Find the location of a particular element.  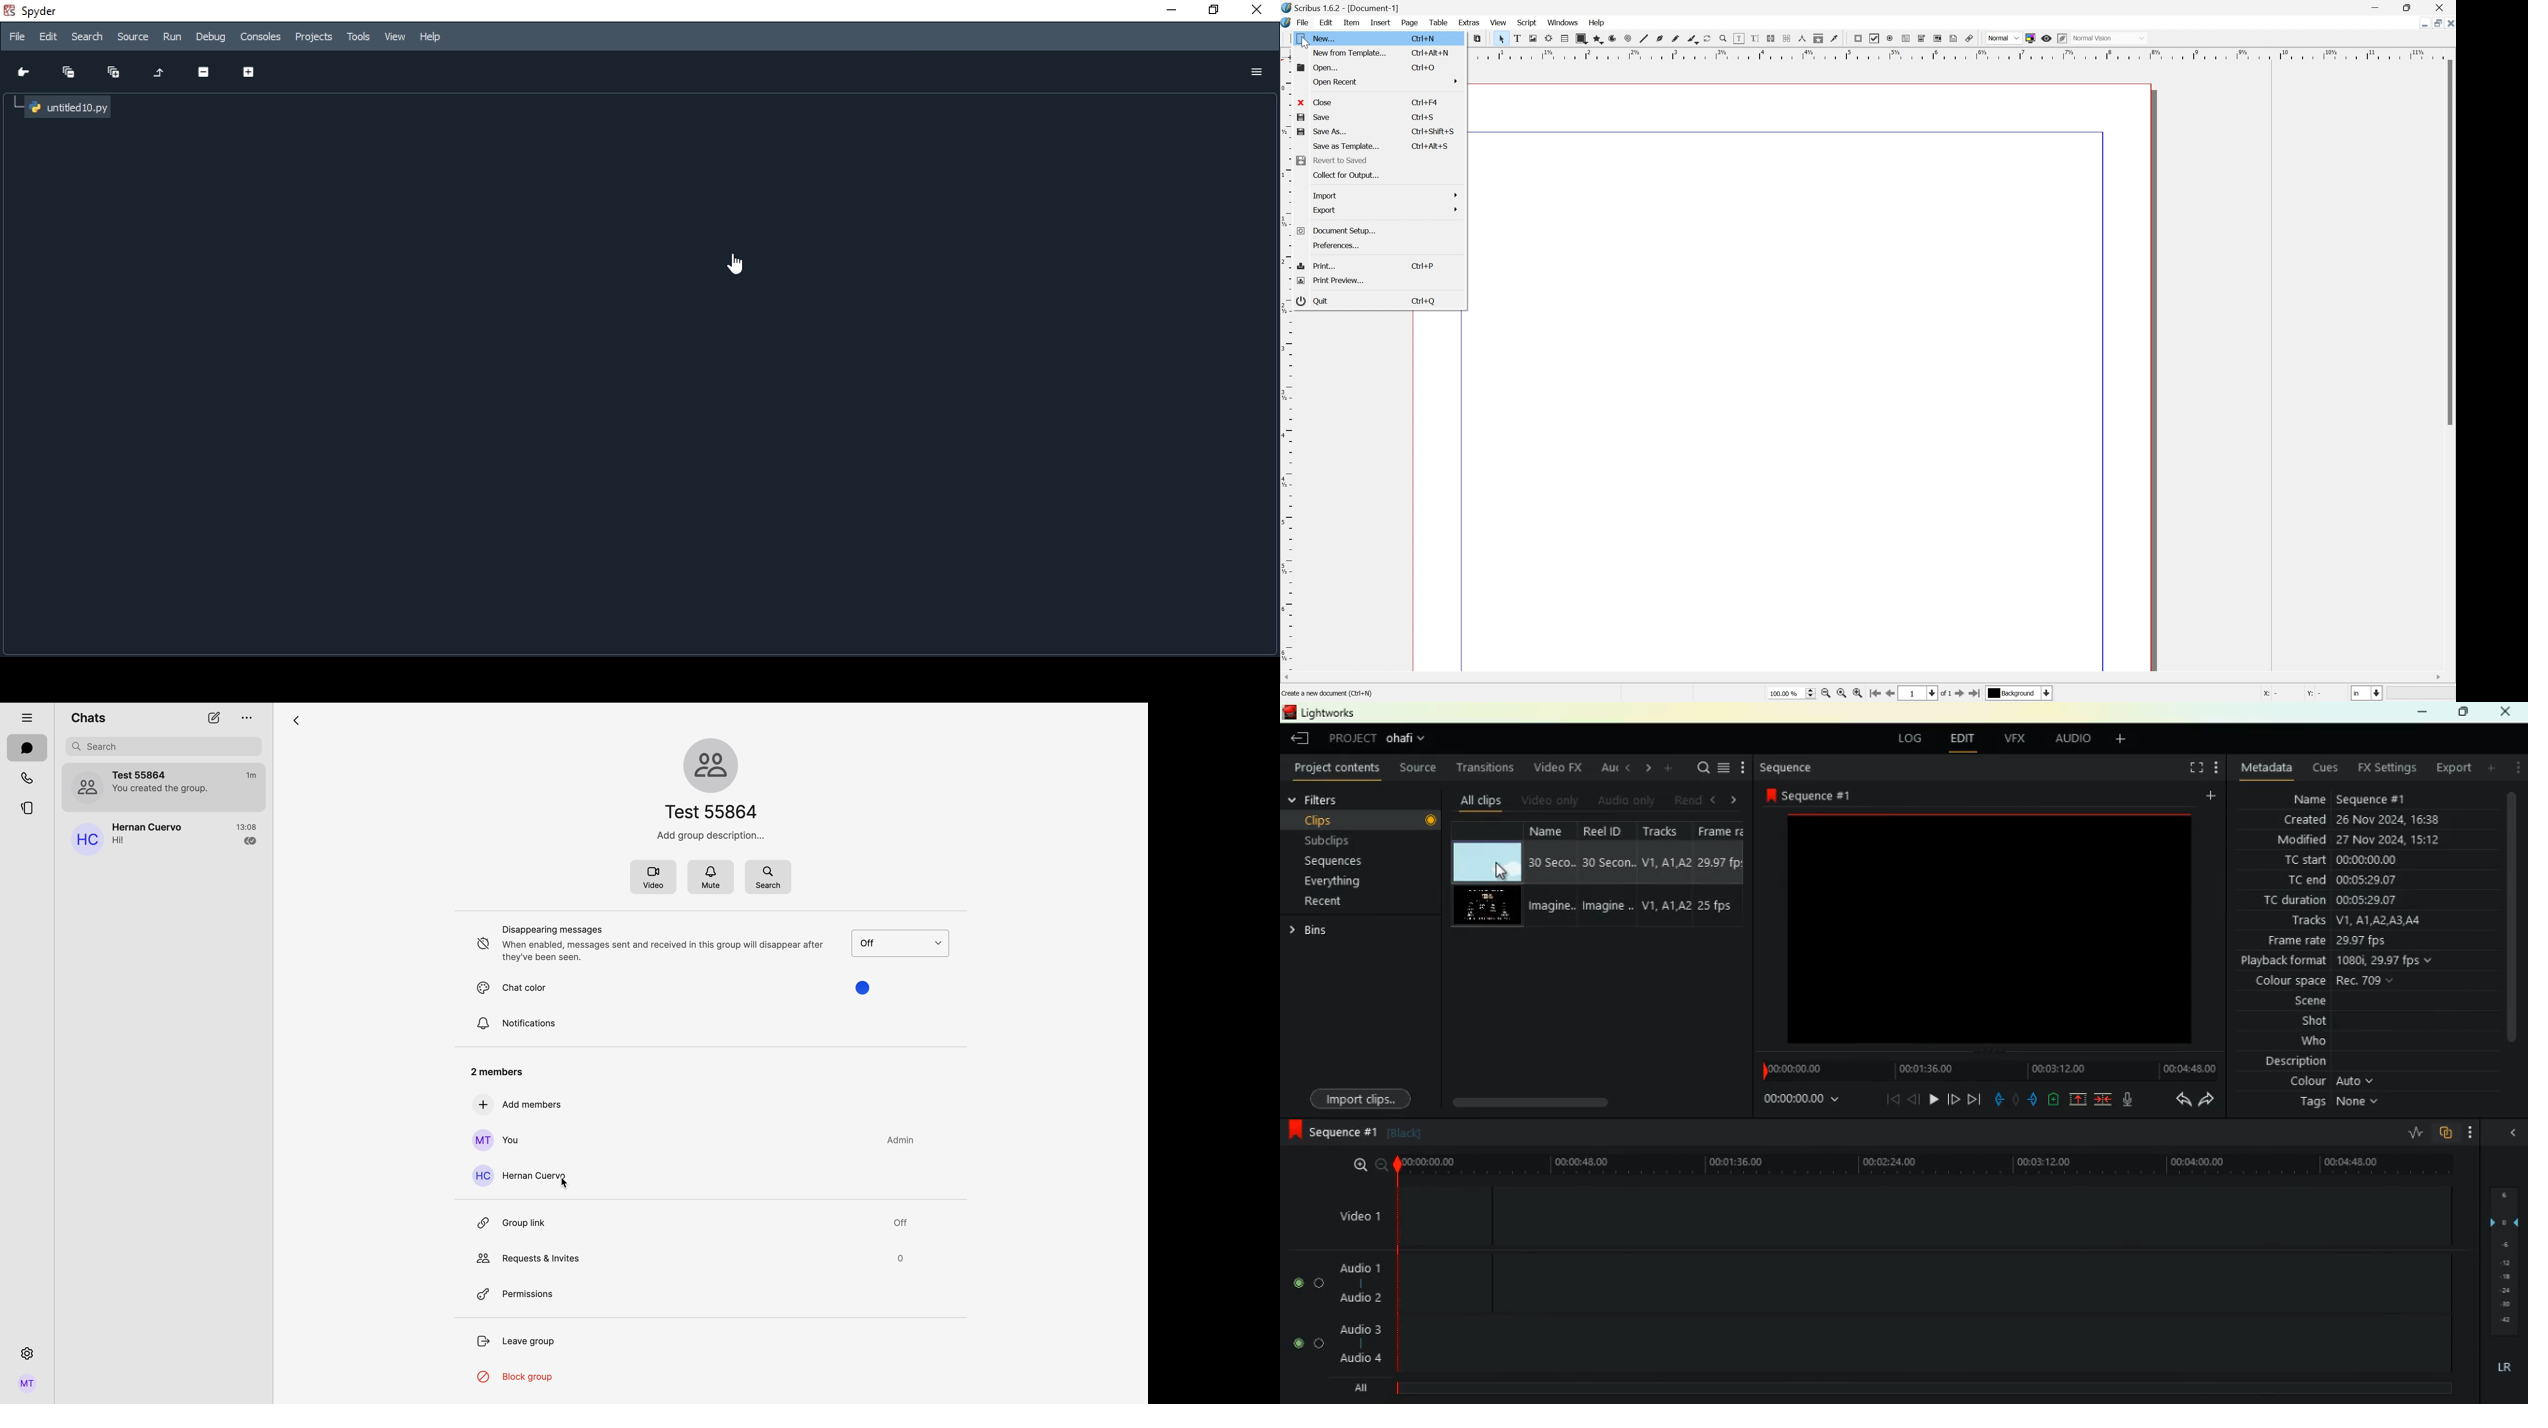

colour is located at coordinates (2328, 1081).